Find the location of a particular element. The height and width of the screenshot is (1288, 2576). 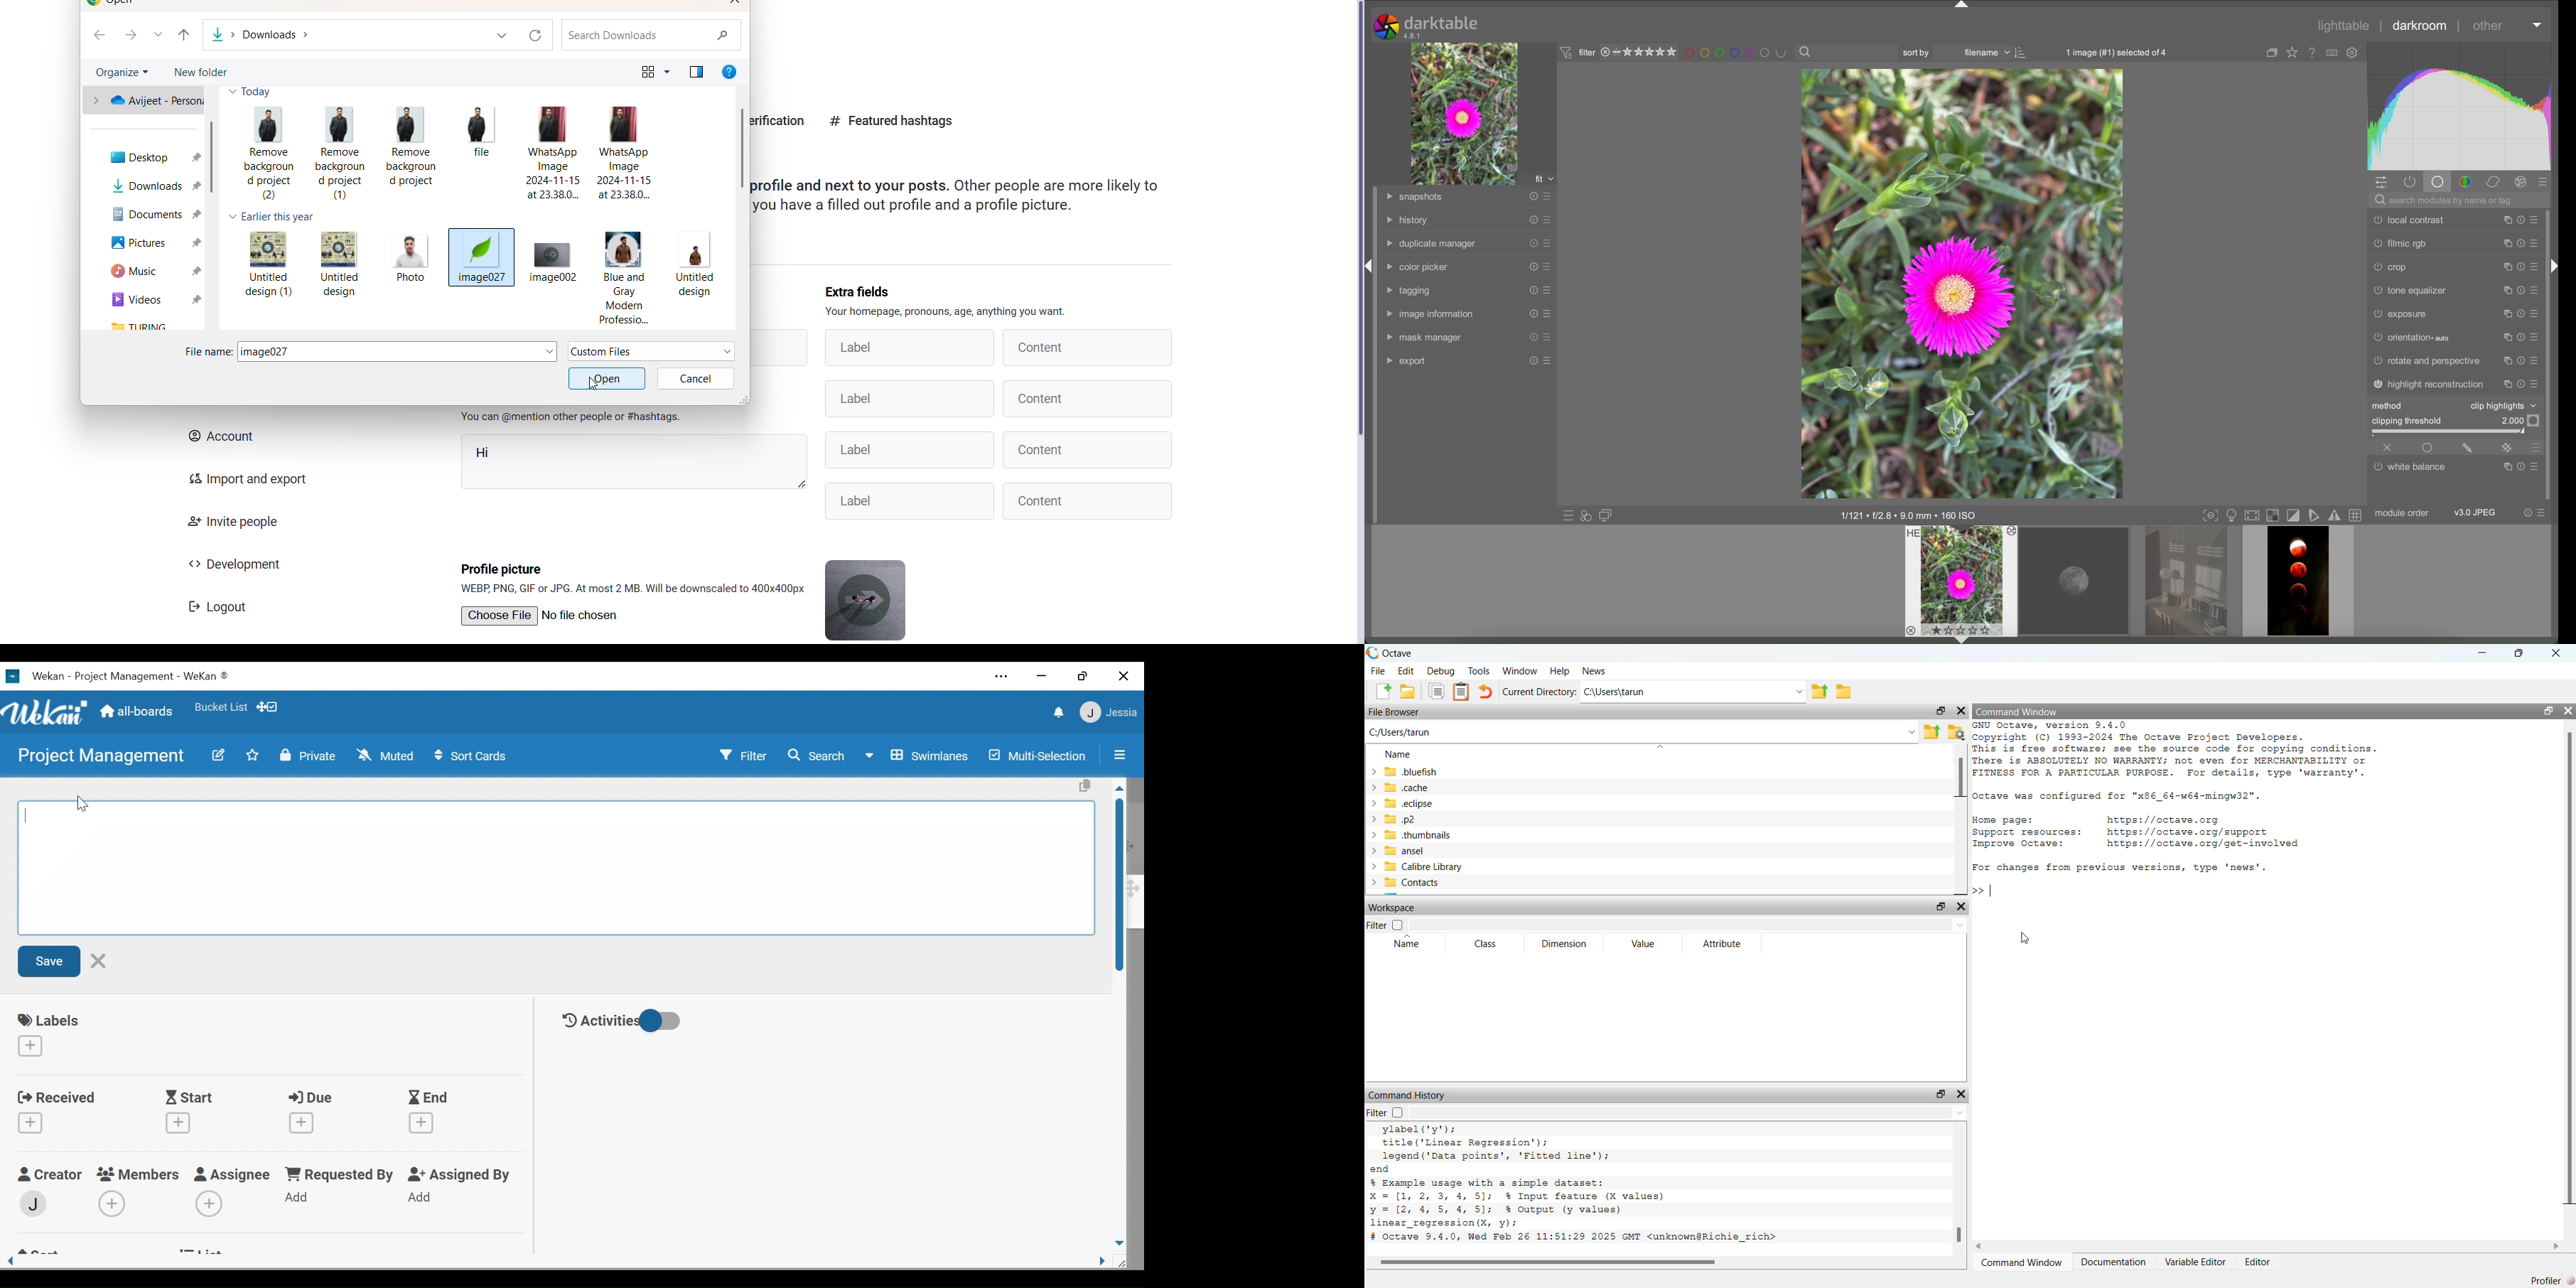

file browser is located at coordinates (1395, 713).